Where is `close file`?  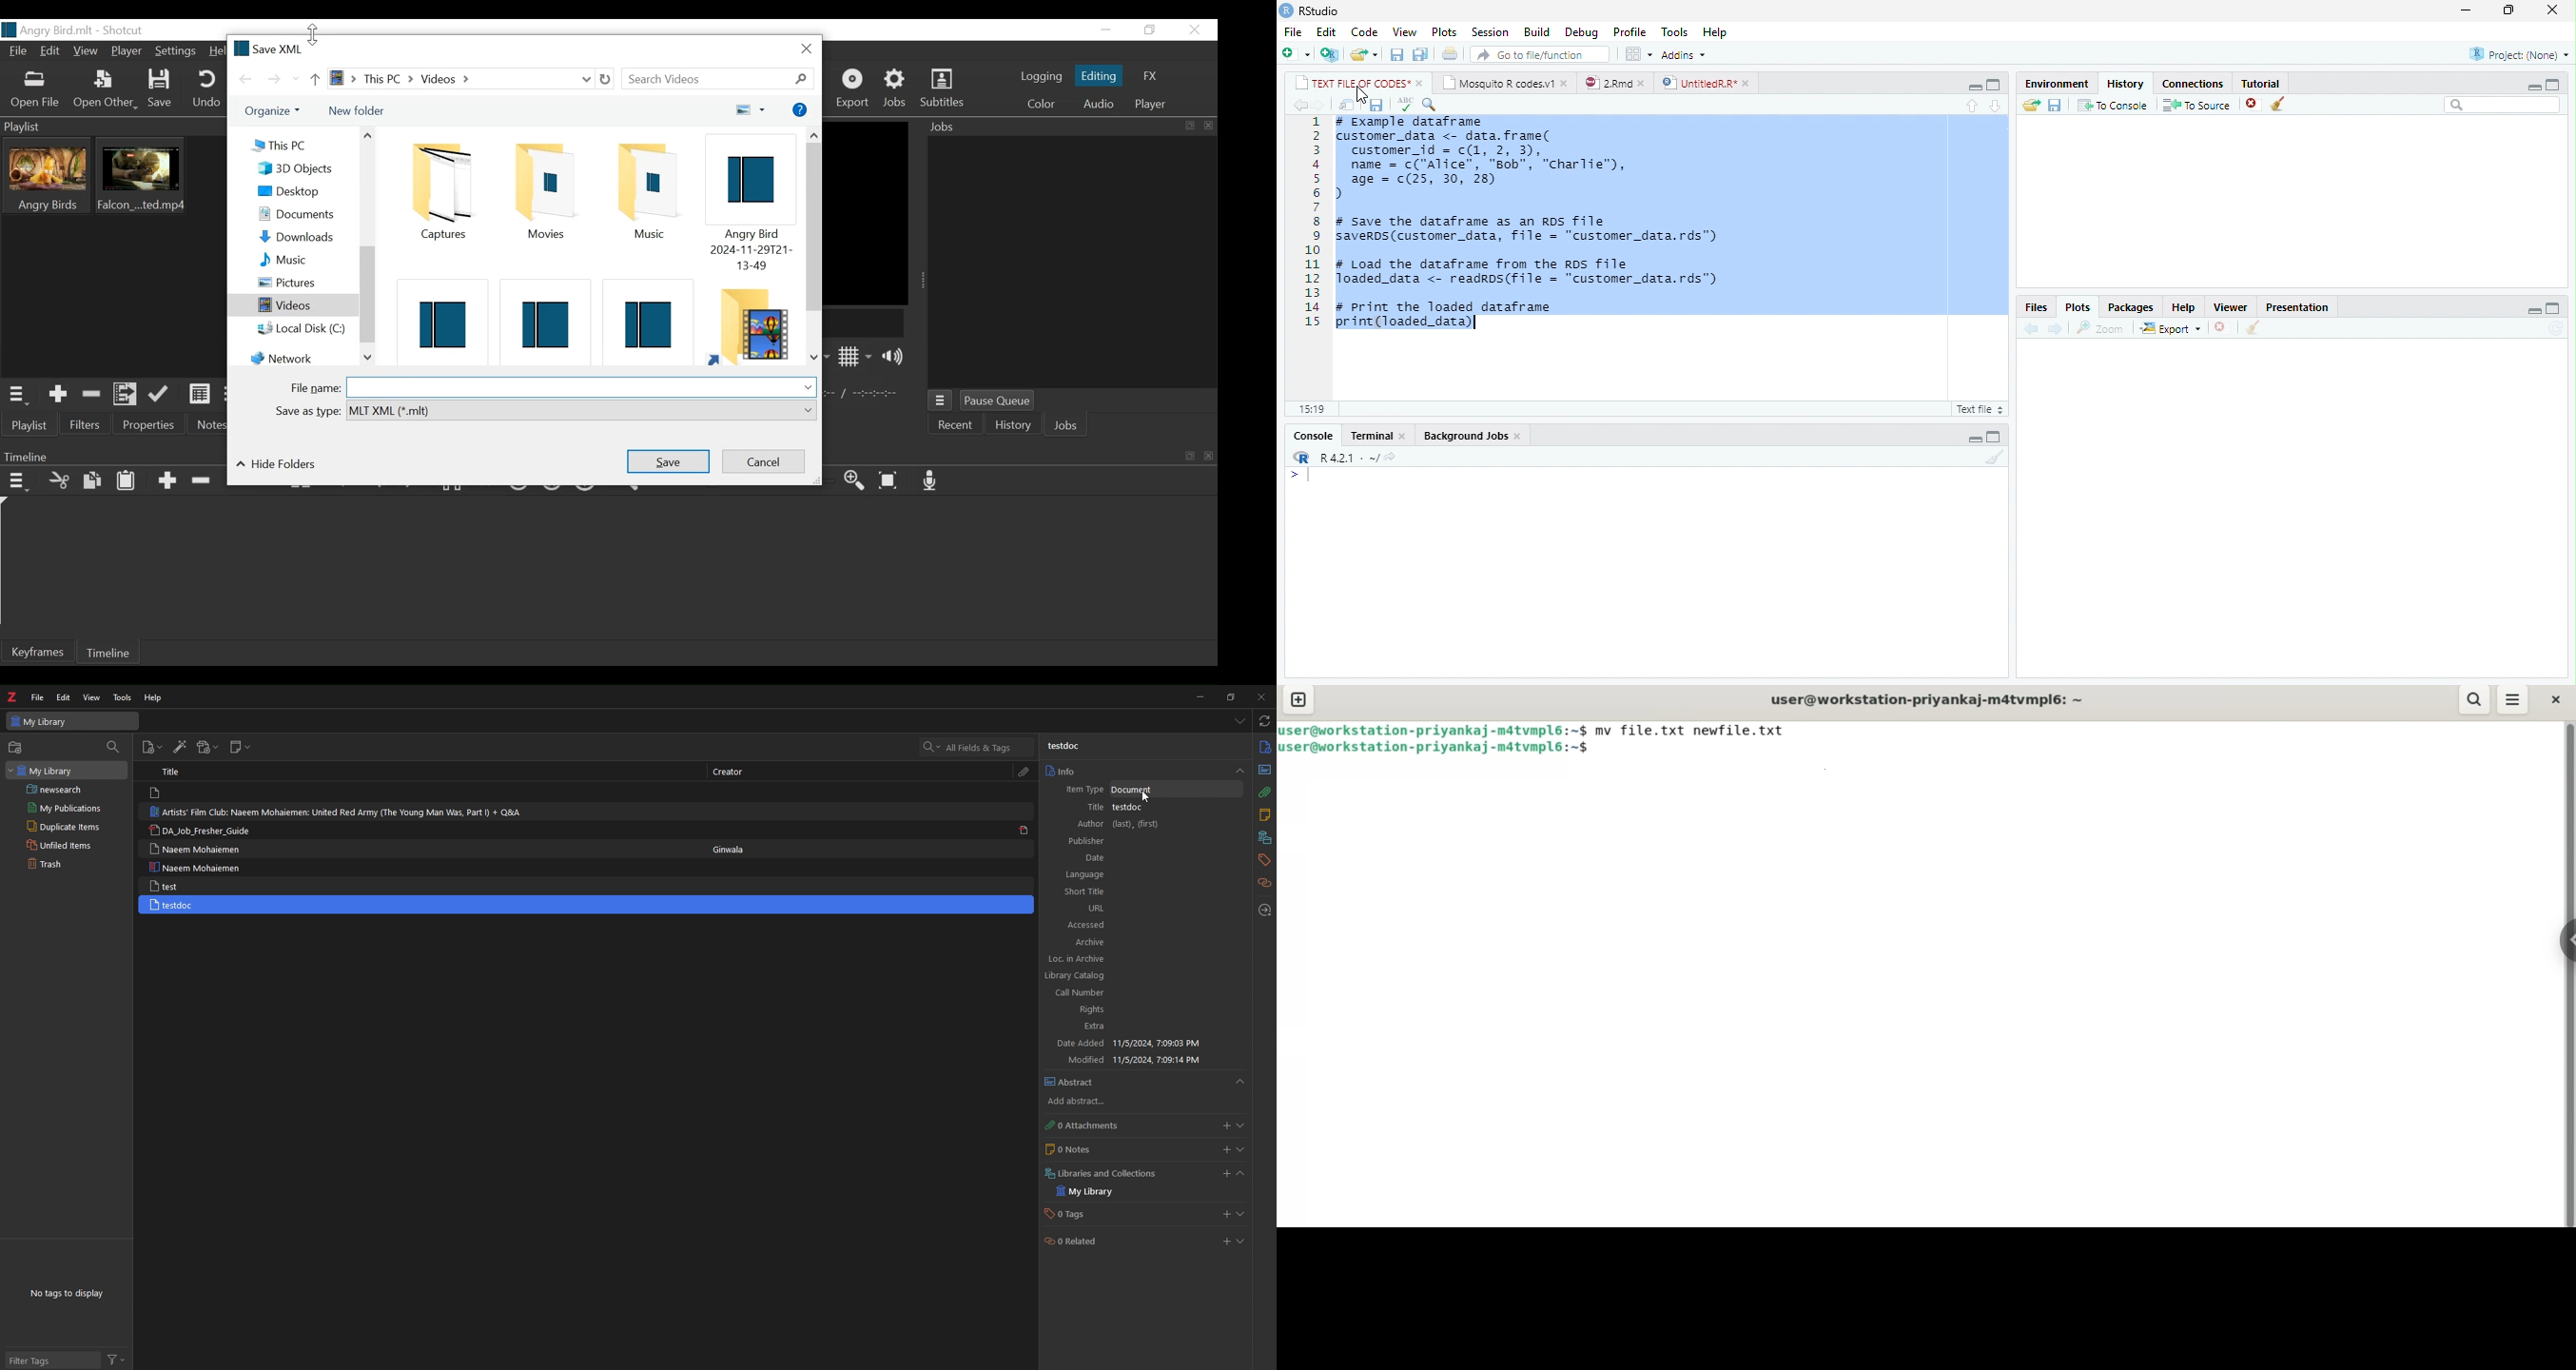
close file is located at coordinates (2254, 104).